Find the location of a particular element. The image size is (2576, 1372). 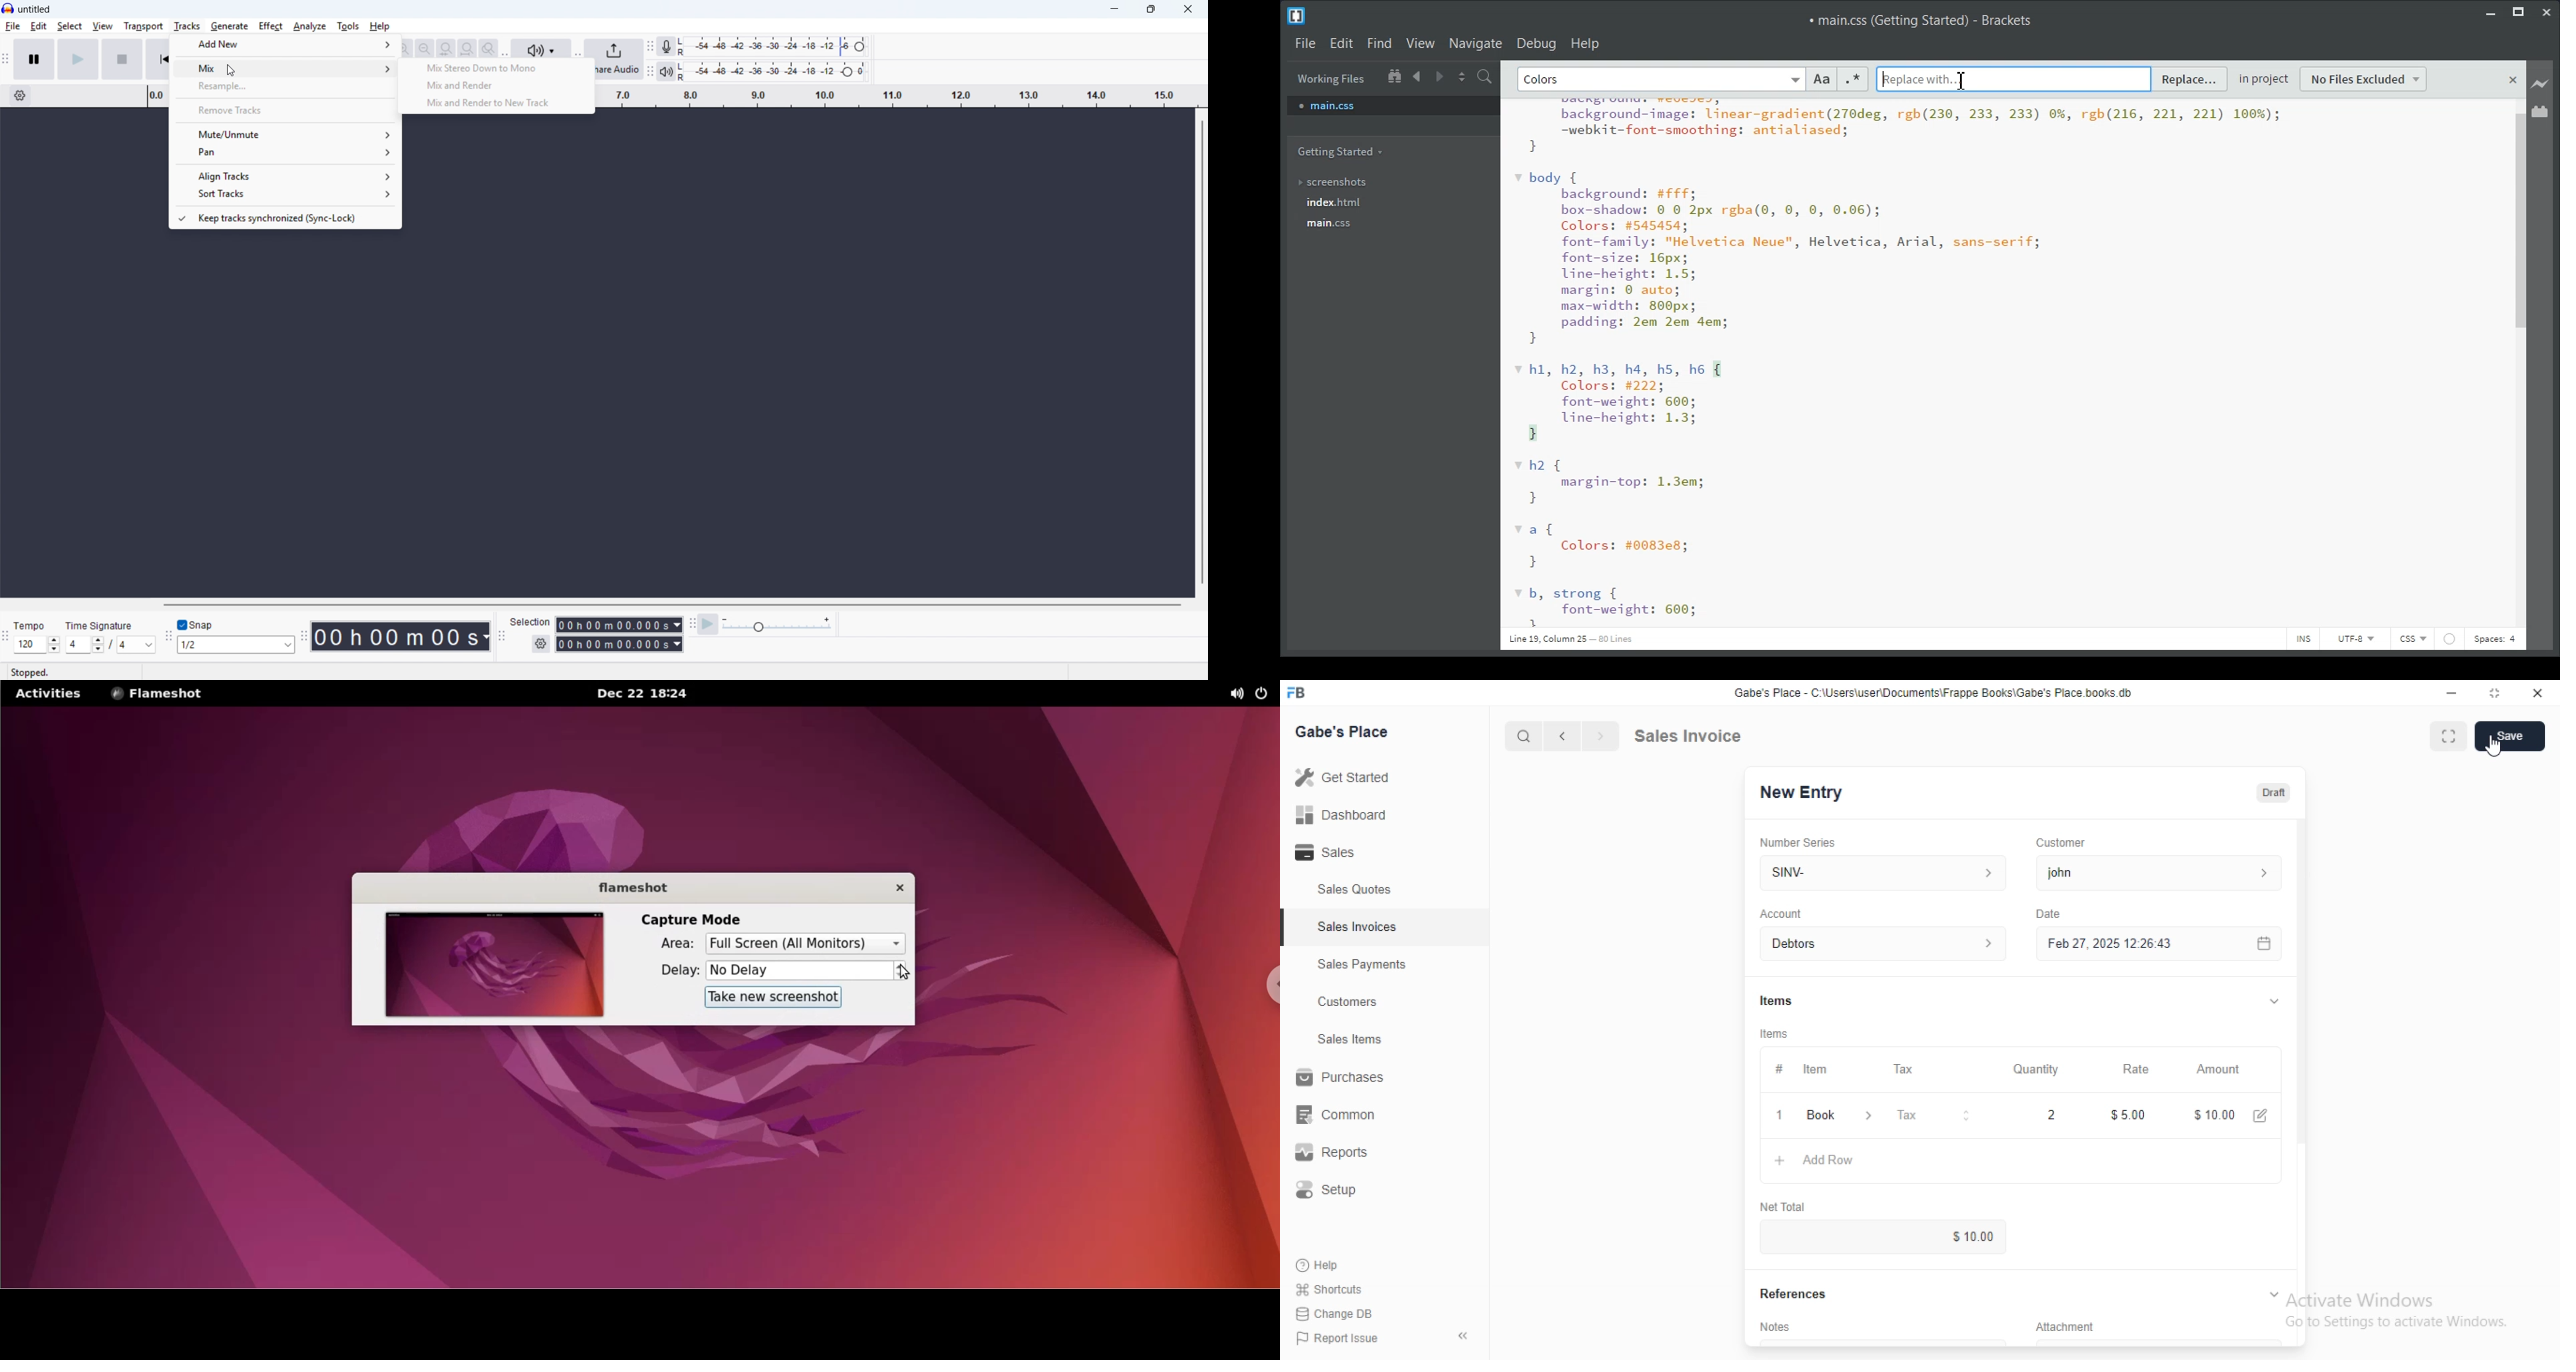

Feb27, 2025 1226:43  is located at coordinates (2106, 946).